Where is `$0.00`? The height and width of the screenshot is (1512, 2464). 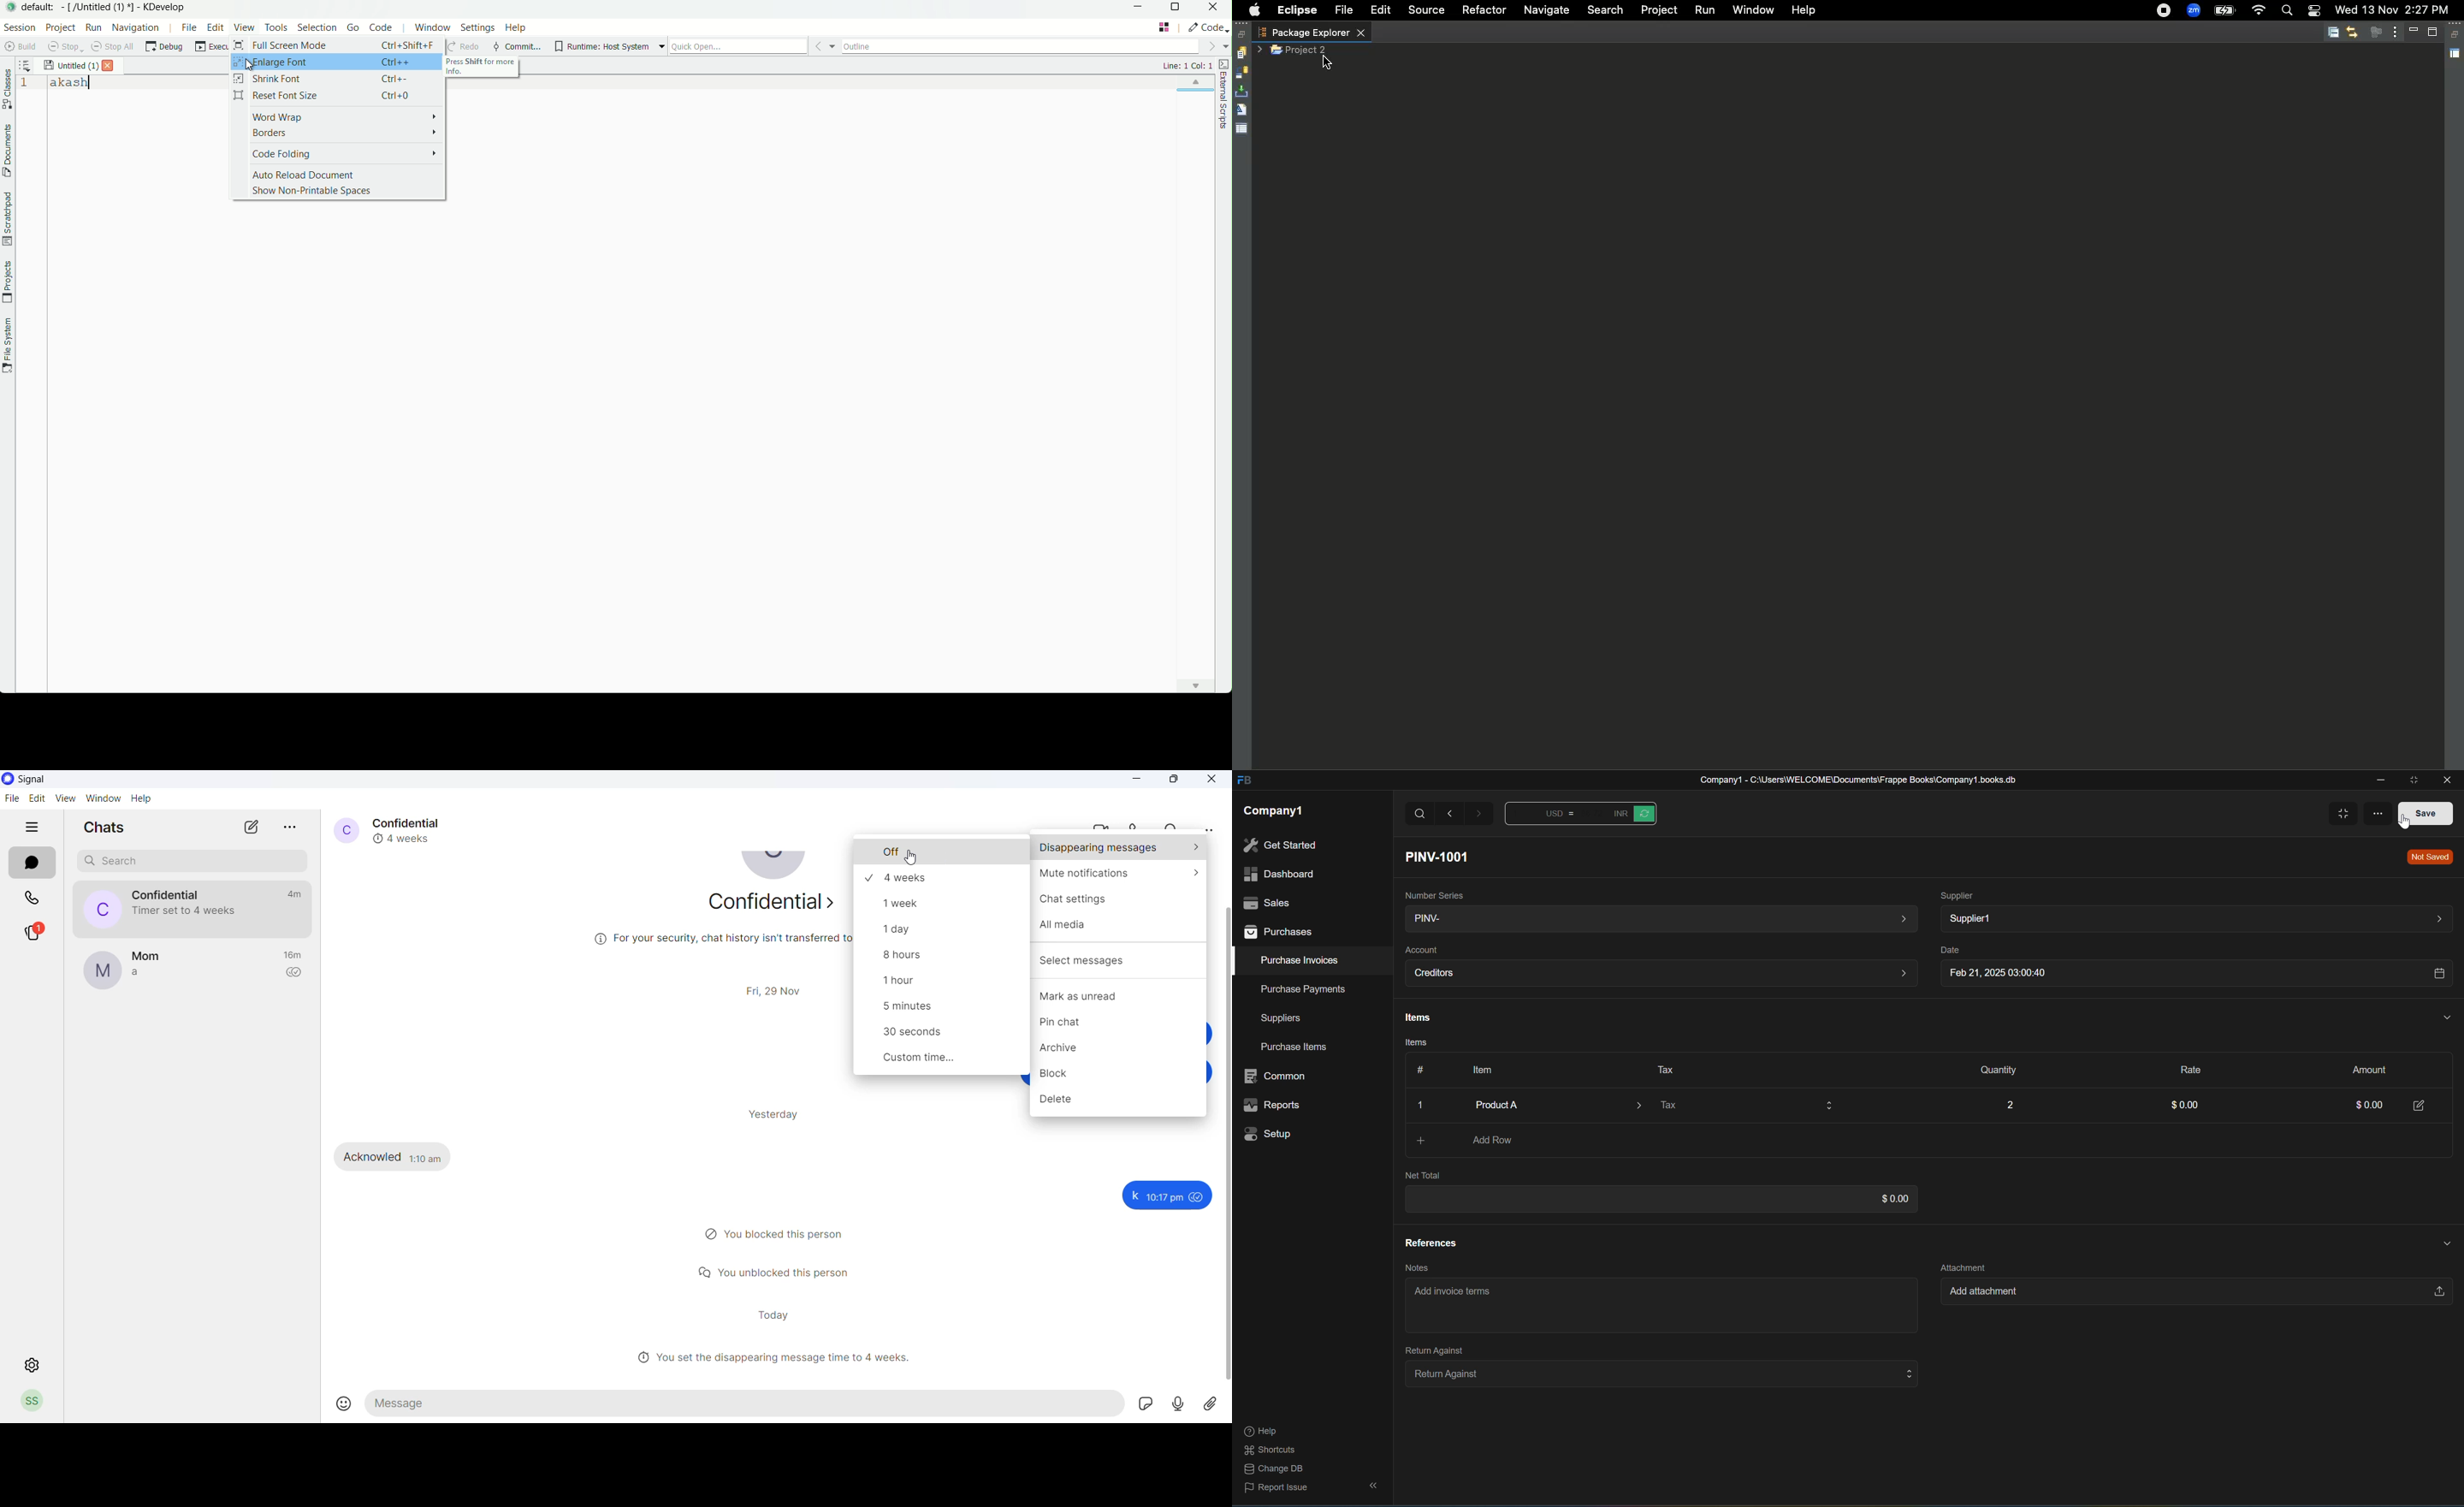 $0.00 is located at coordinates (2181, 1106).